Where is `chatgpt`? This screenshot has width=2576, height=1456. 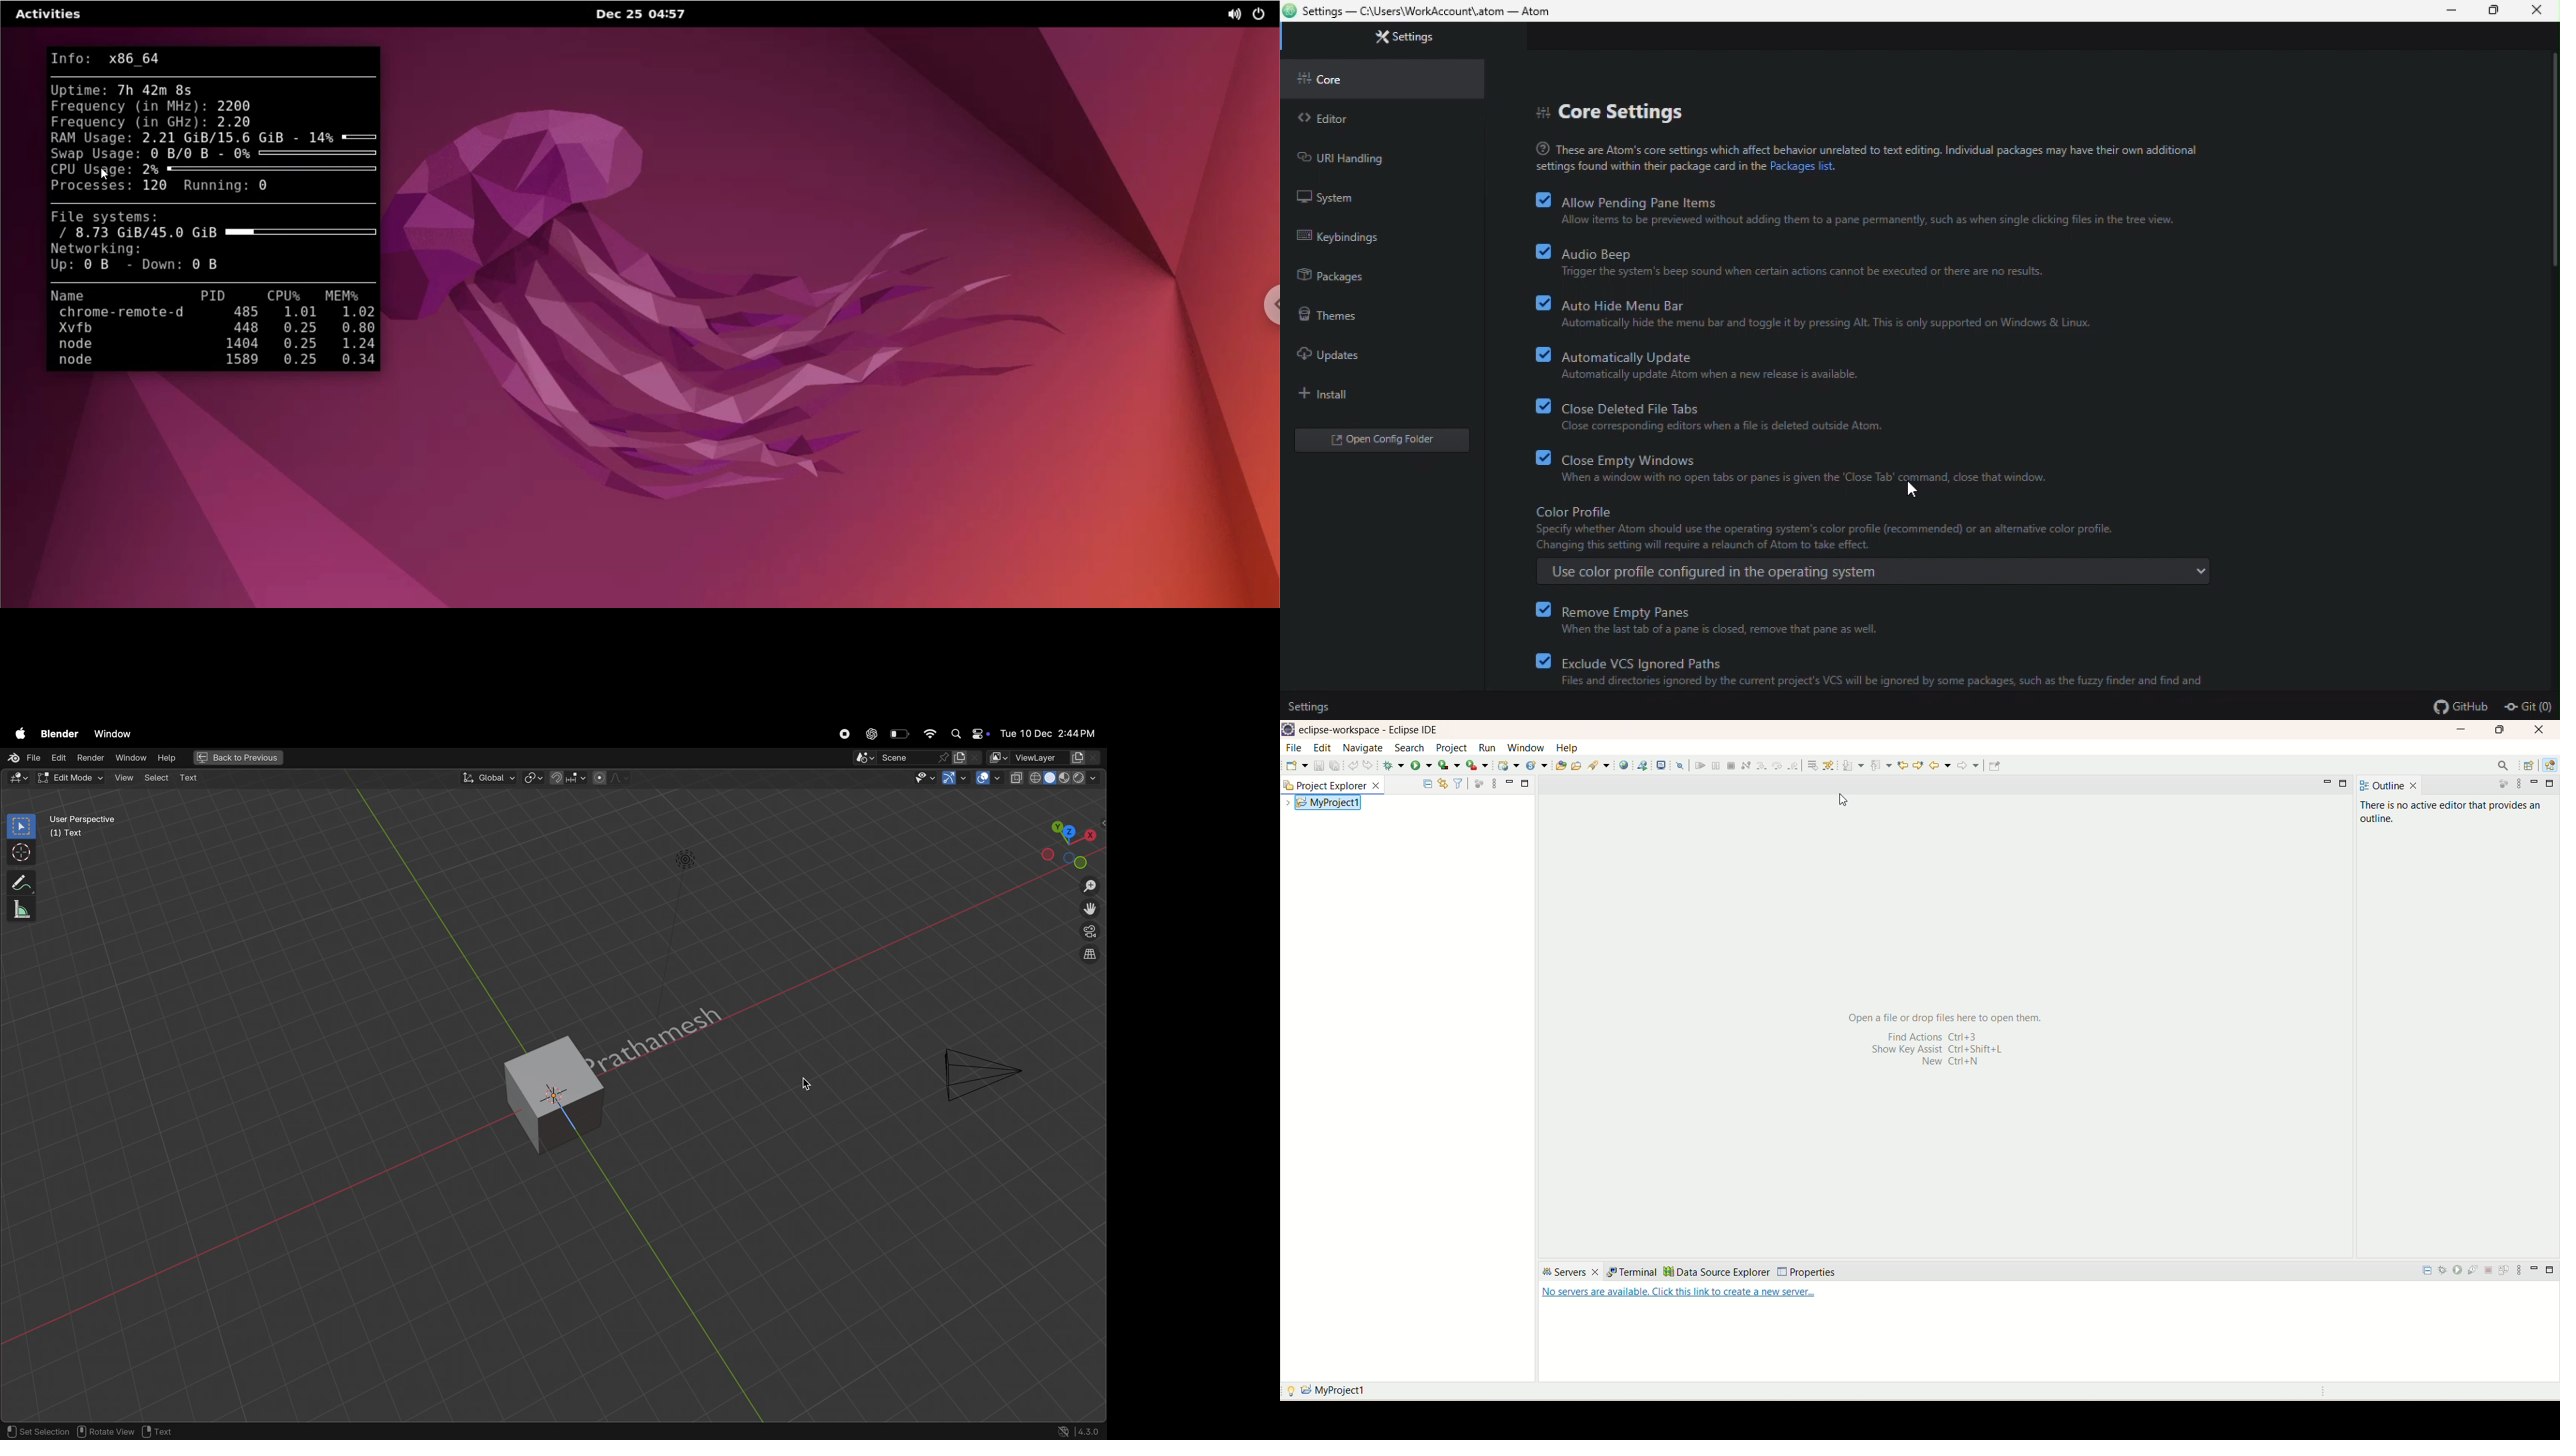
chatgpt is located at coordinates (869, 734).